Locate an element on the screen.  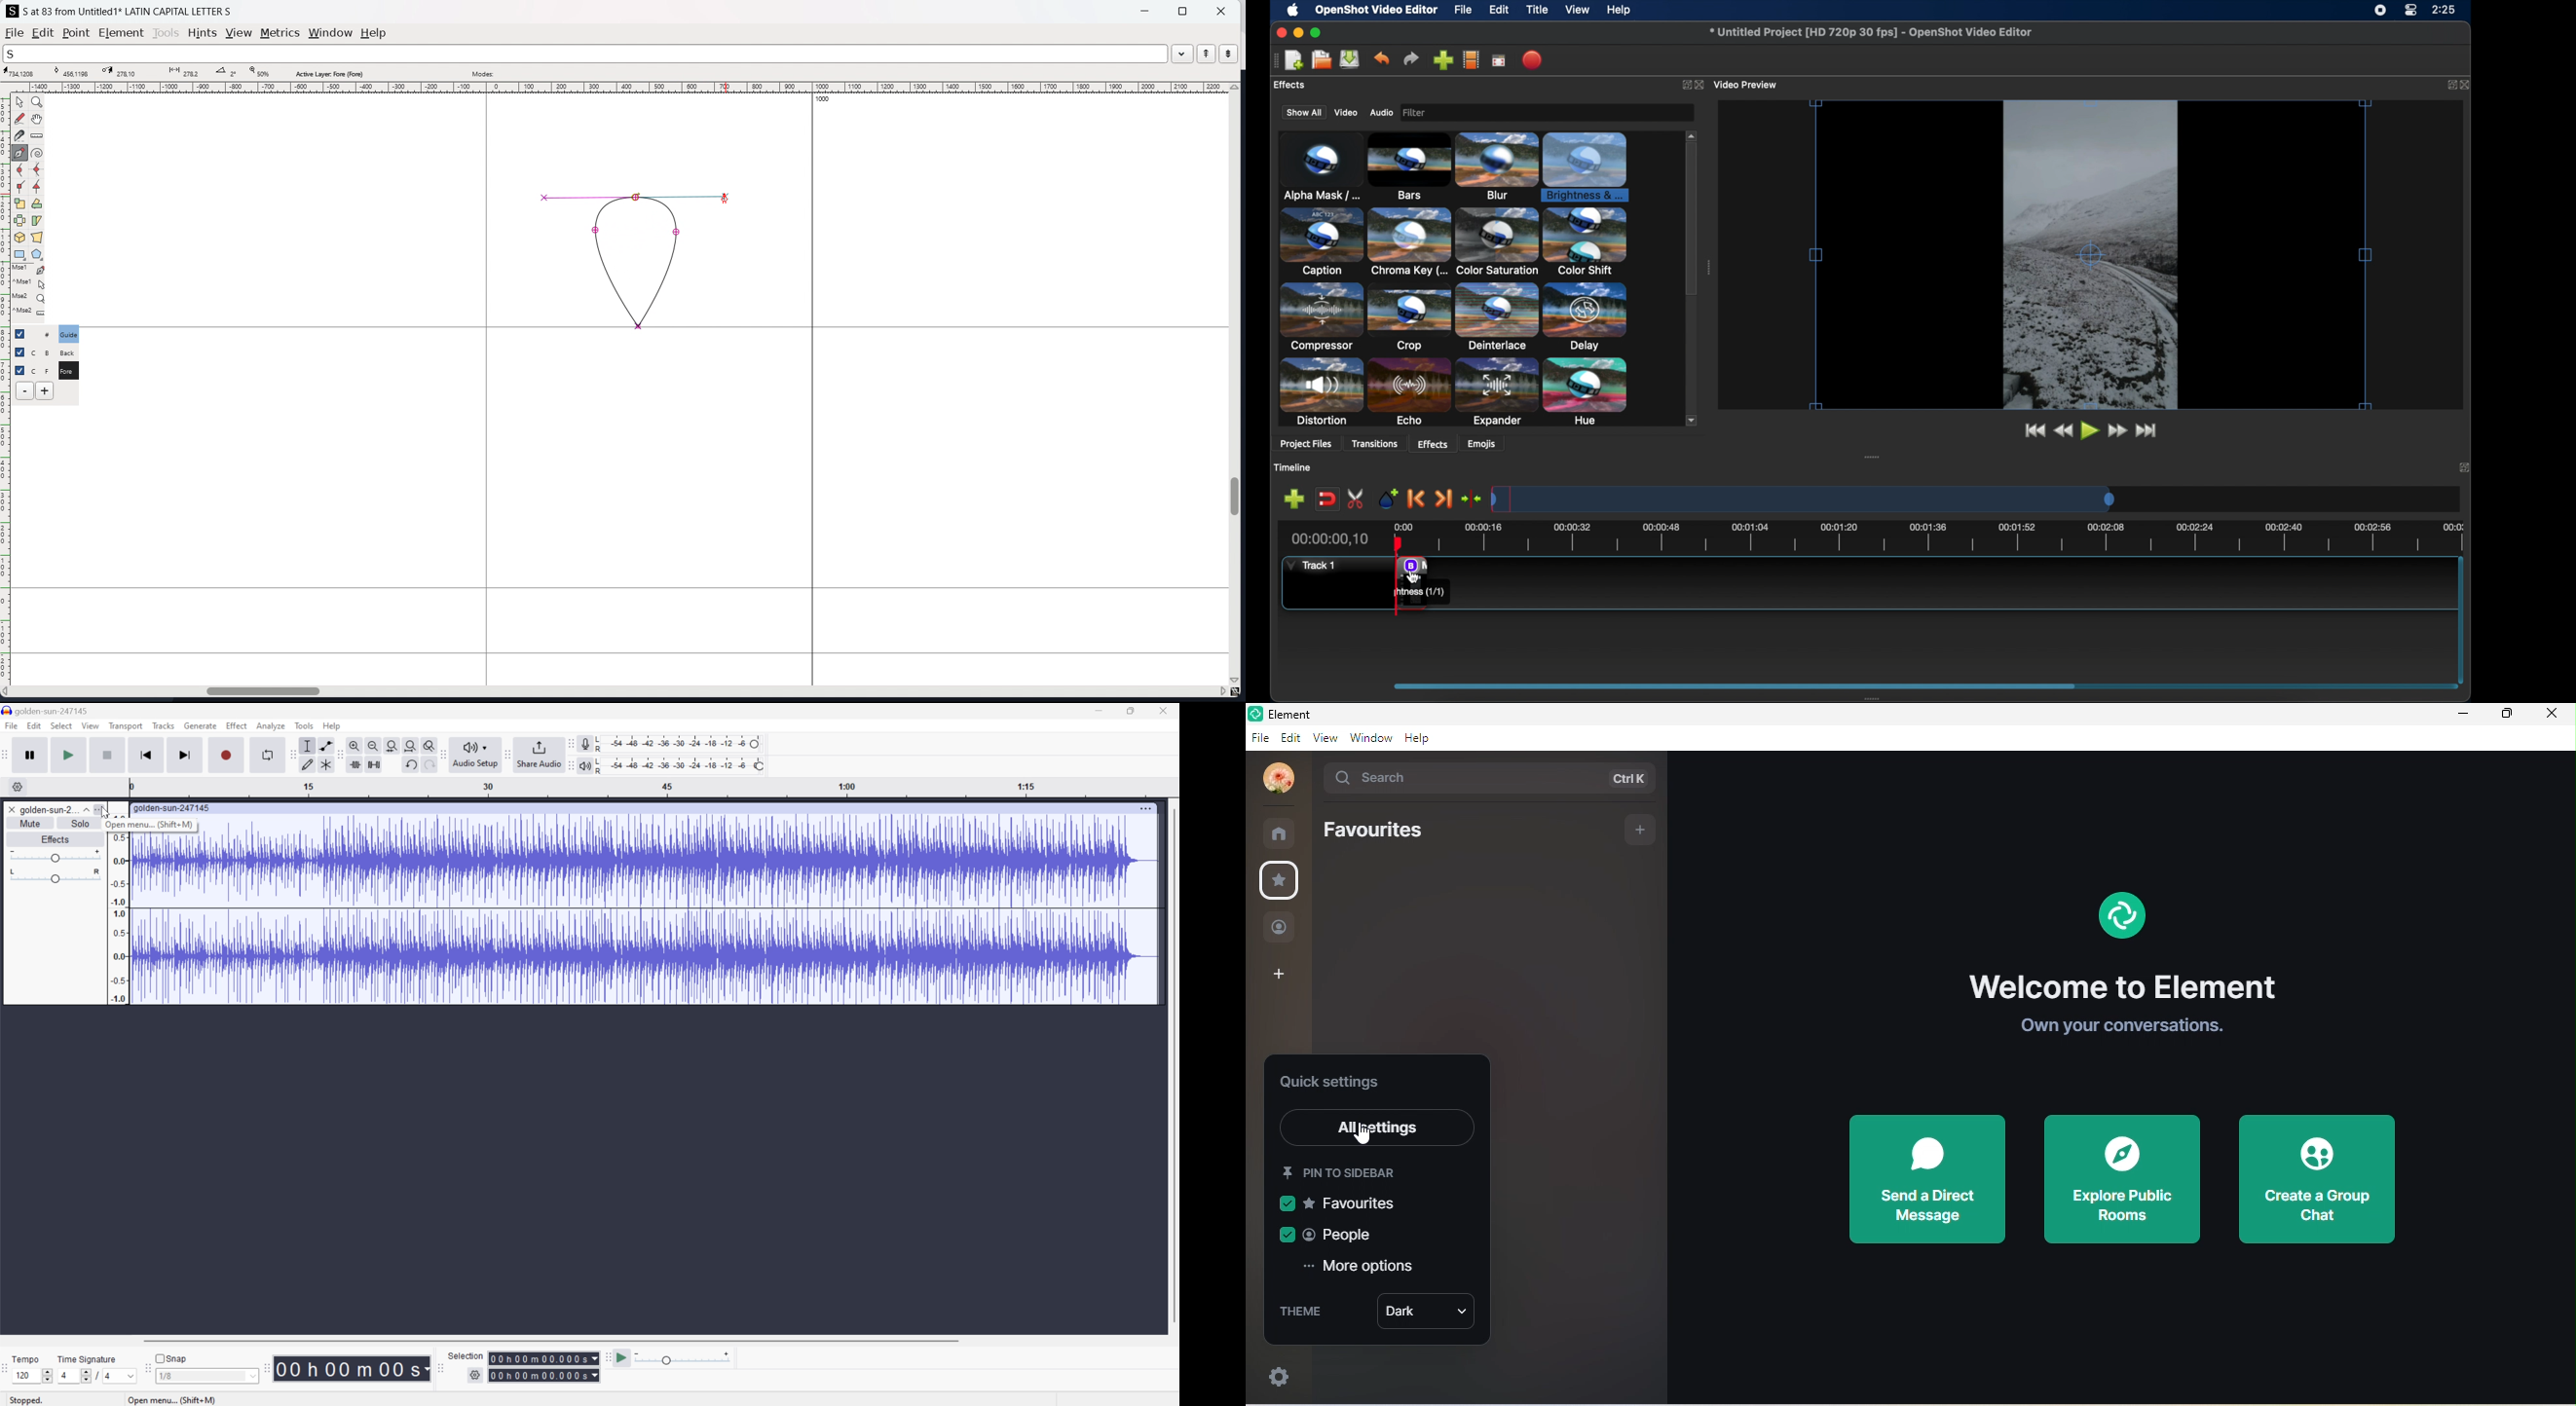
Zoom in is located at coordinates (355, 744).